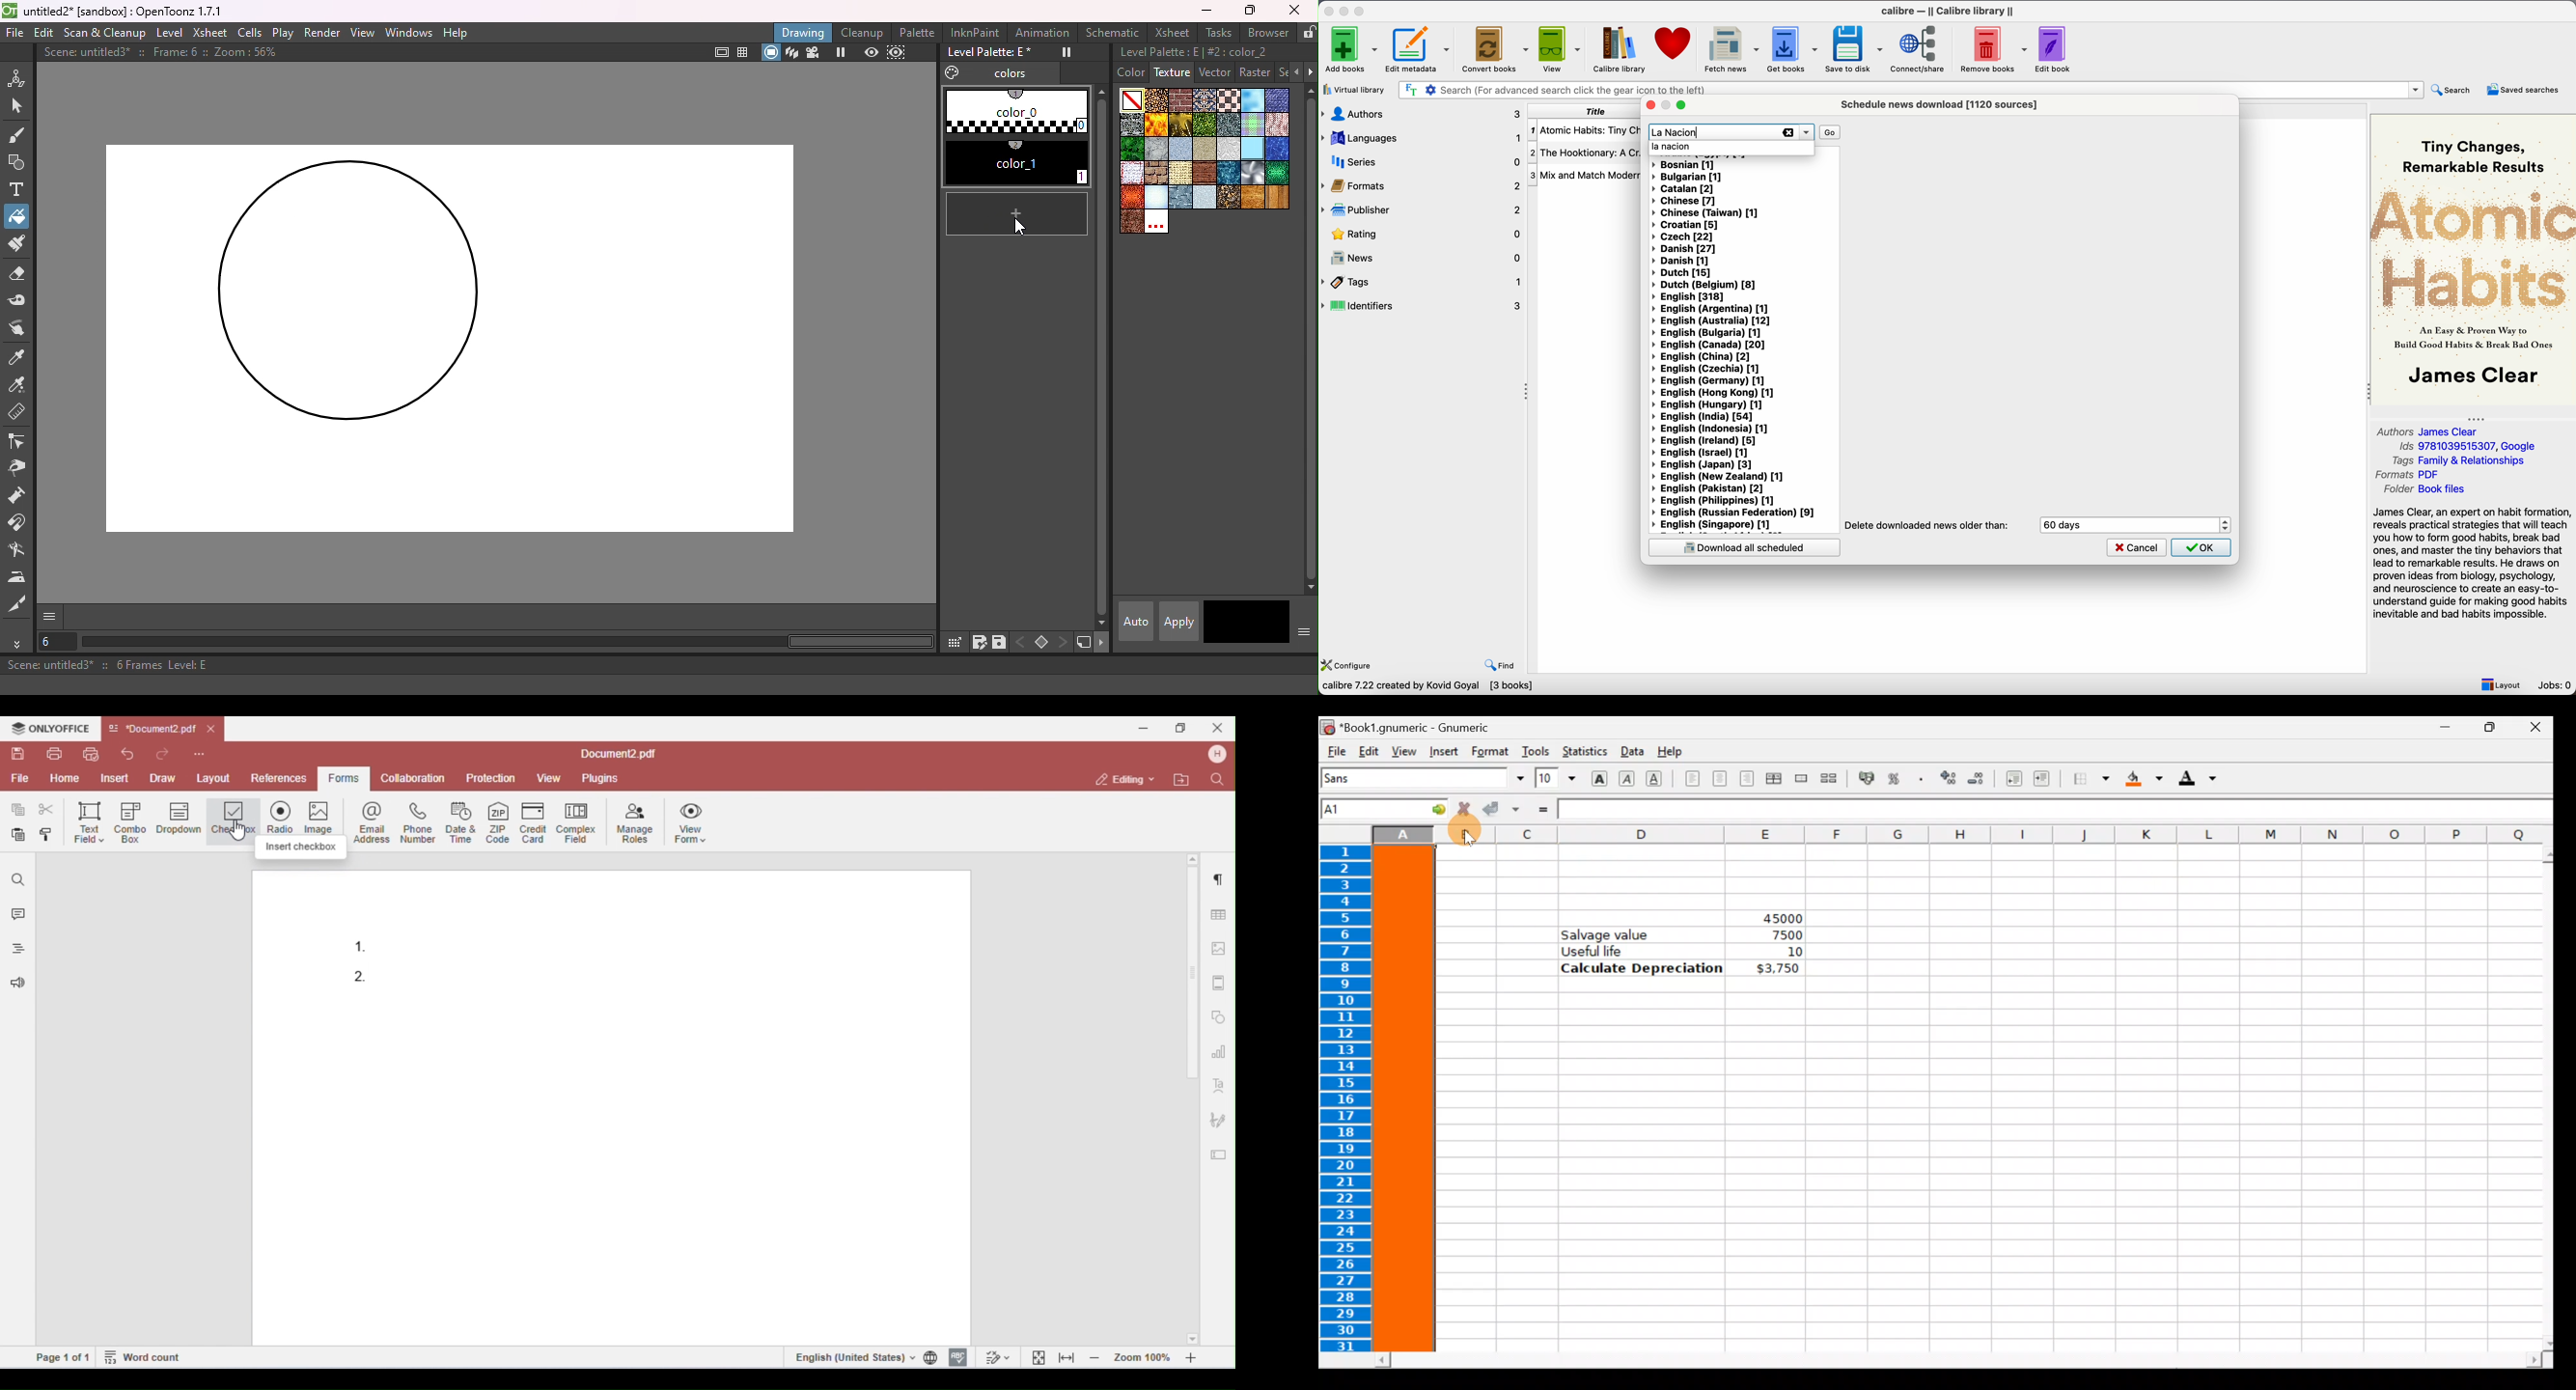 The width and height of the screenshot is (2576, 1400). I want to click on identifiers, so click(1423, 306).